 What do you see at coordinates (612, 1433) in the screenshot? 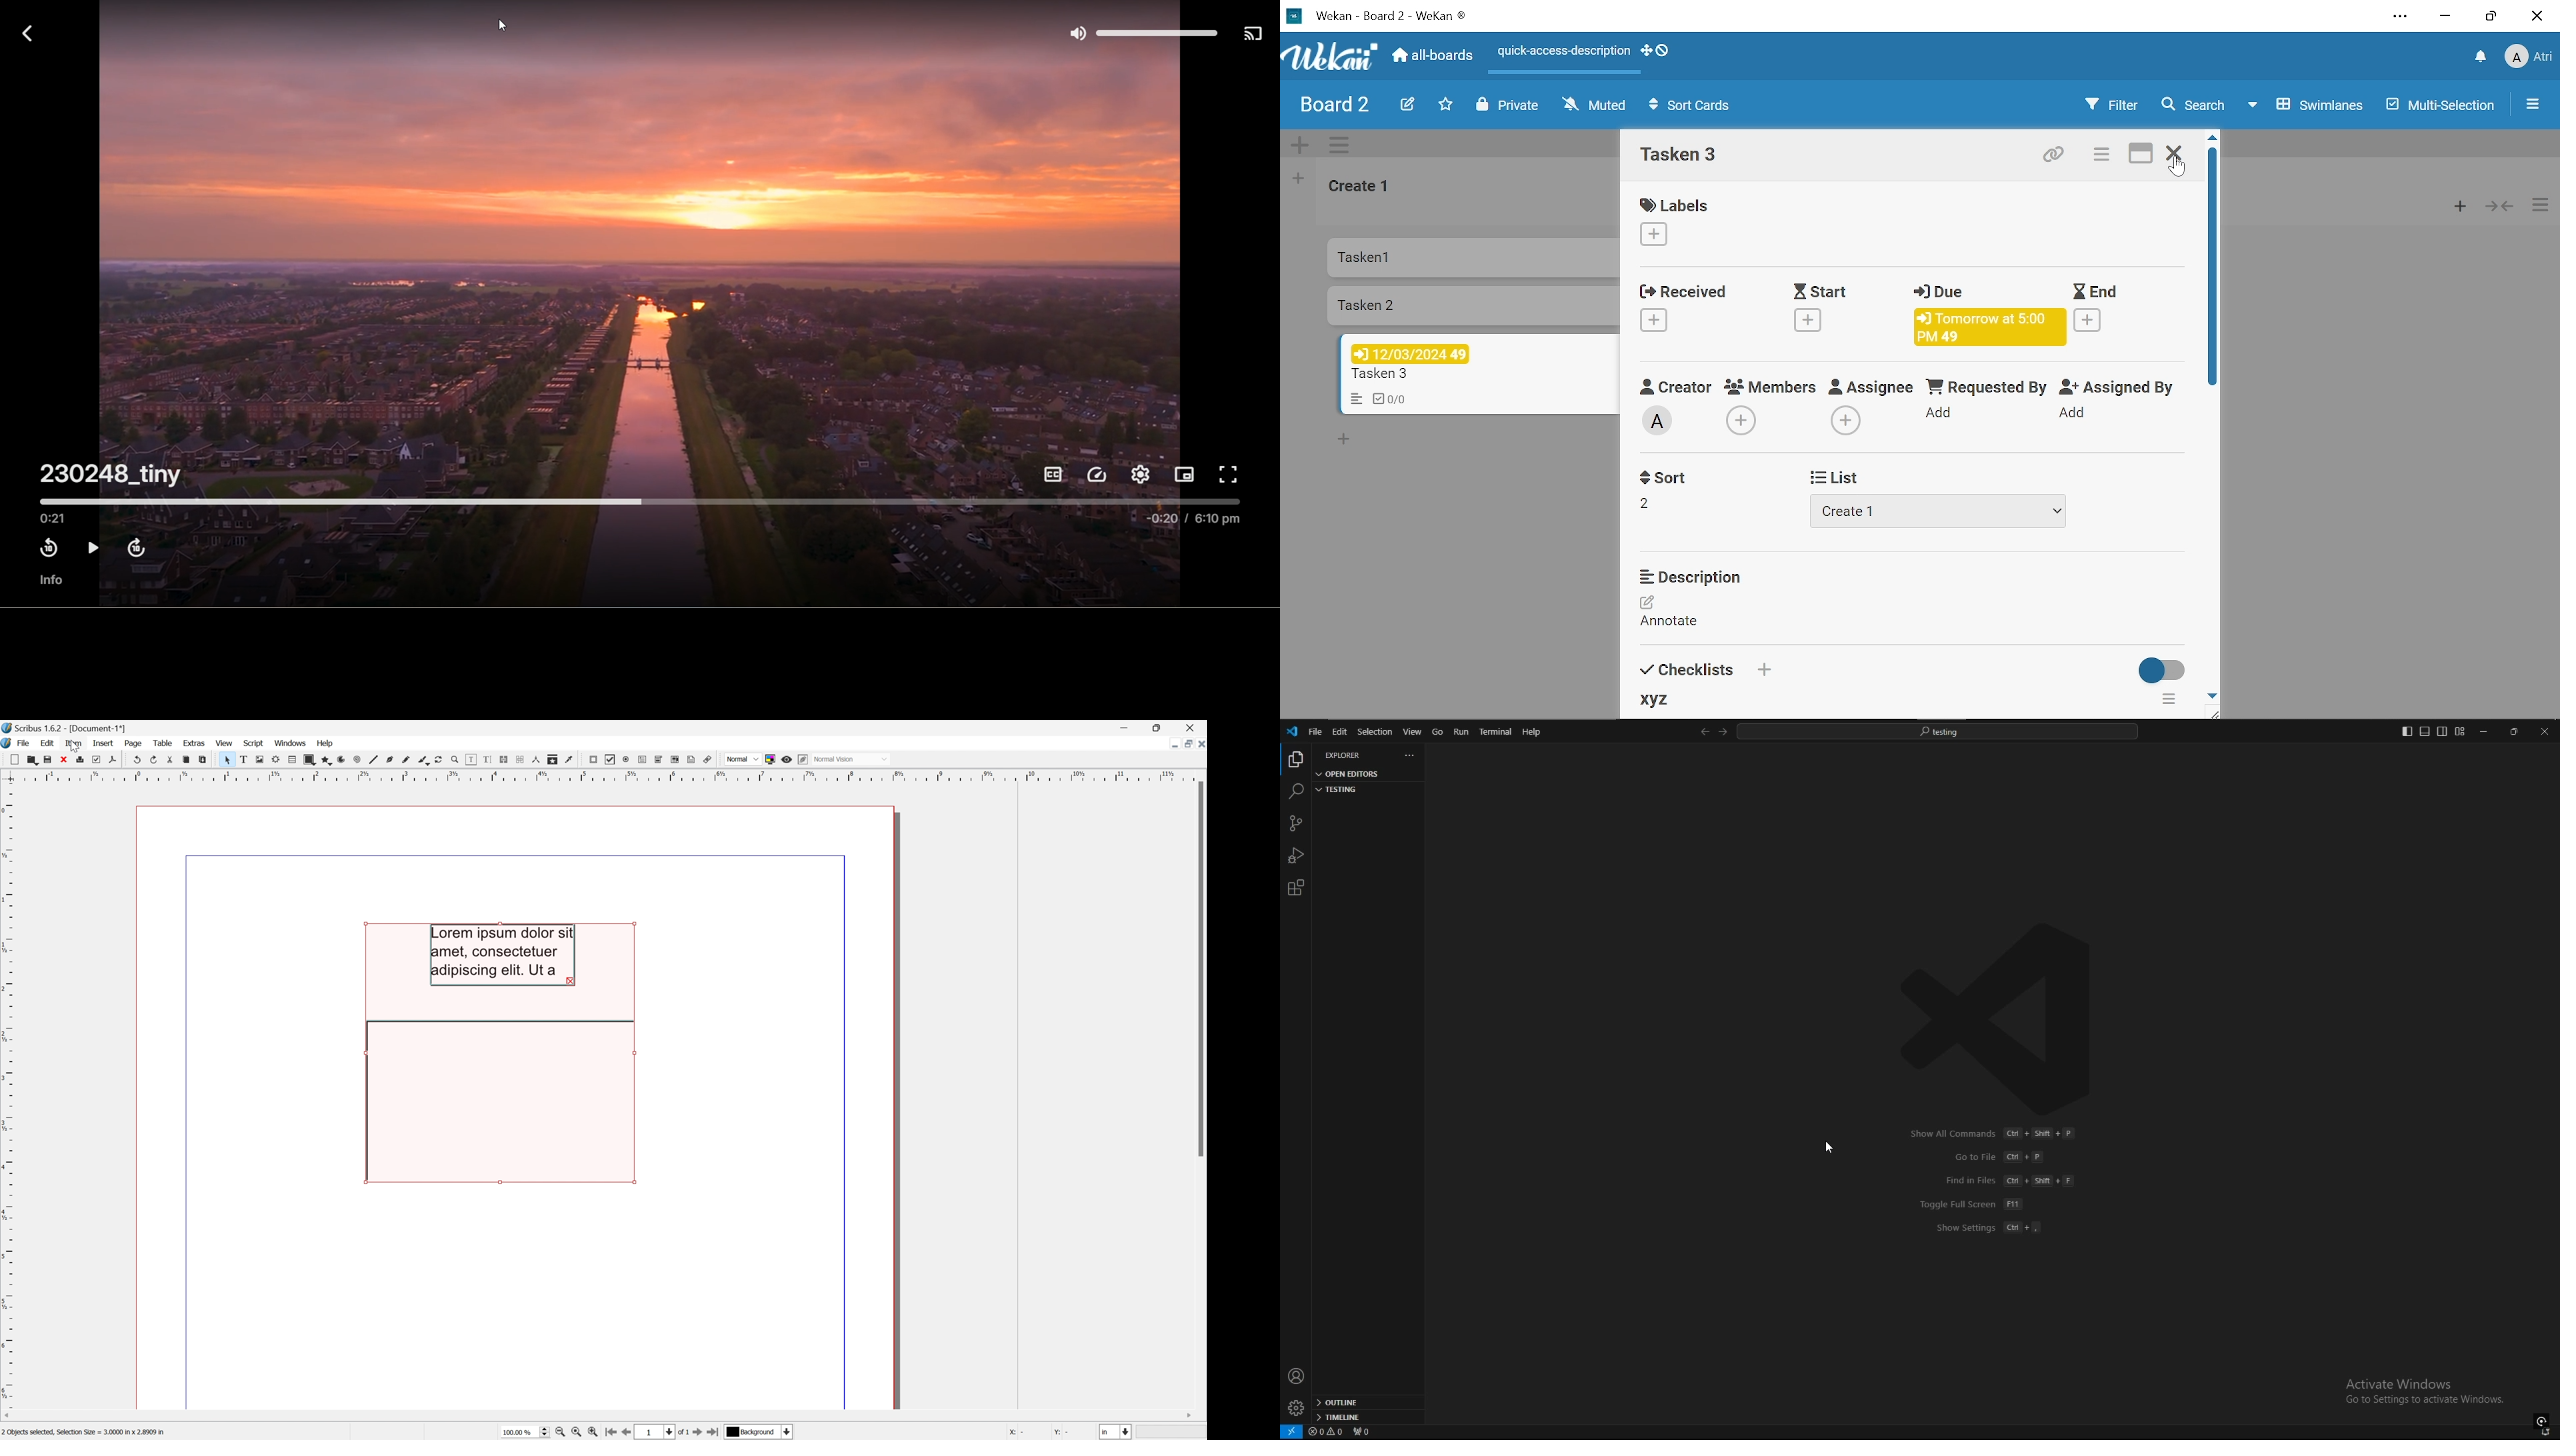
I see `Go to the first page` at bounding box center [612, 1433].